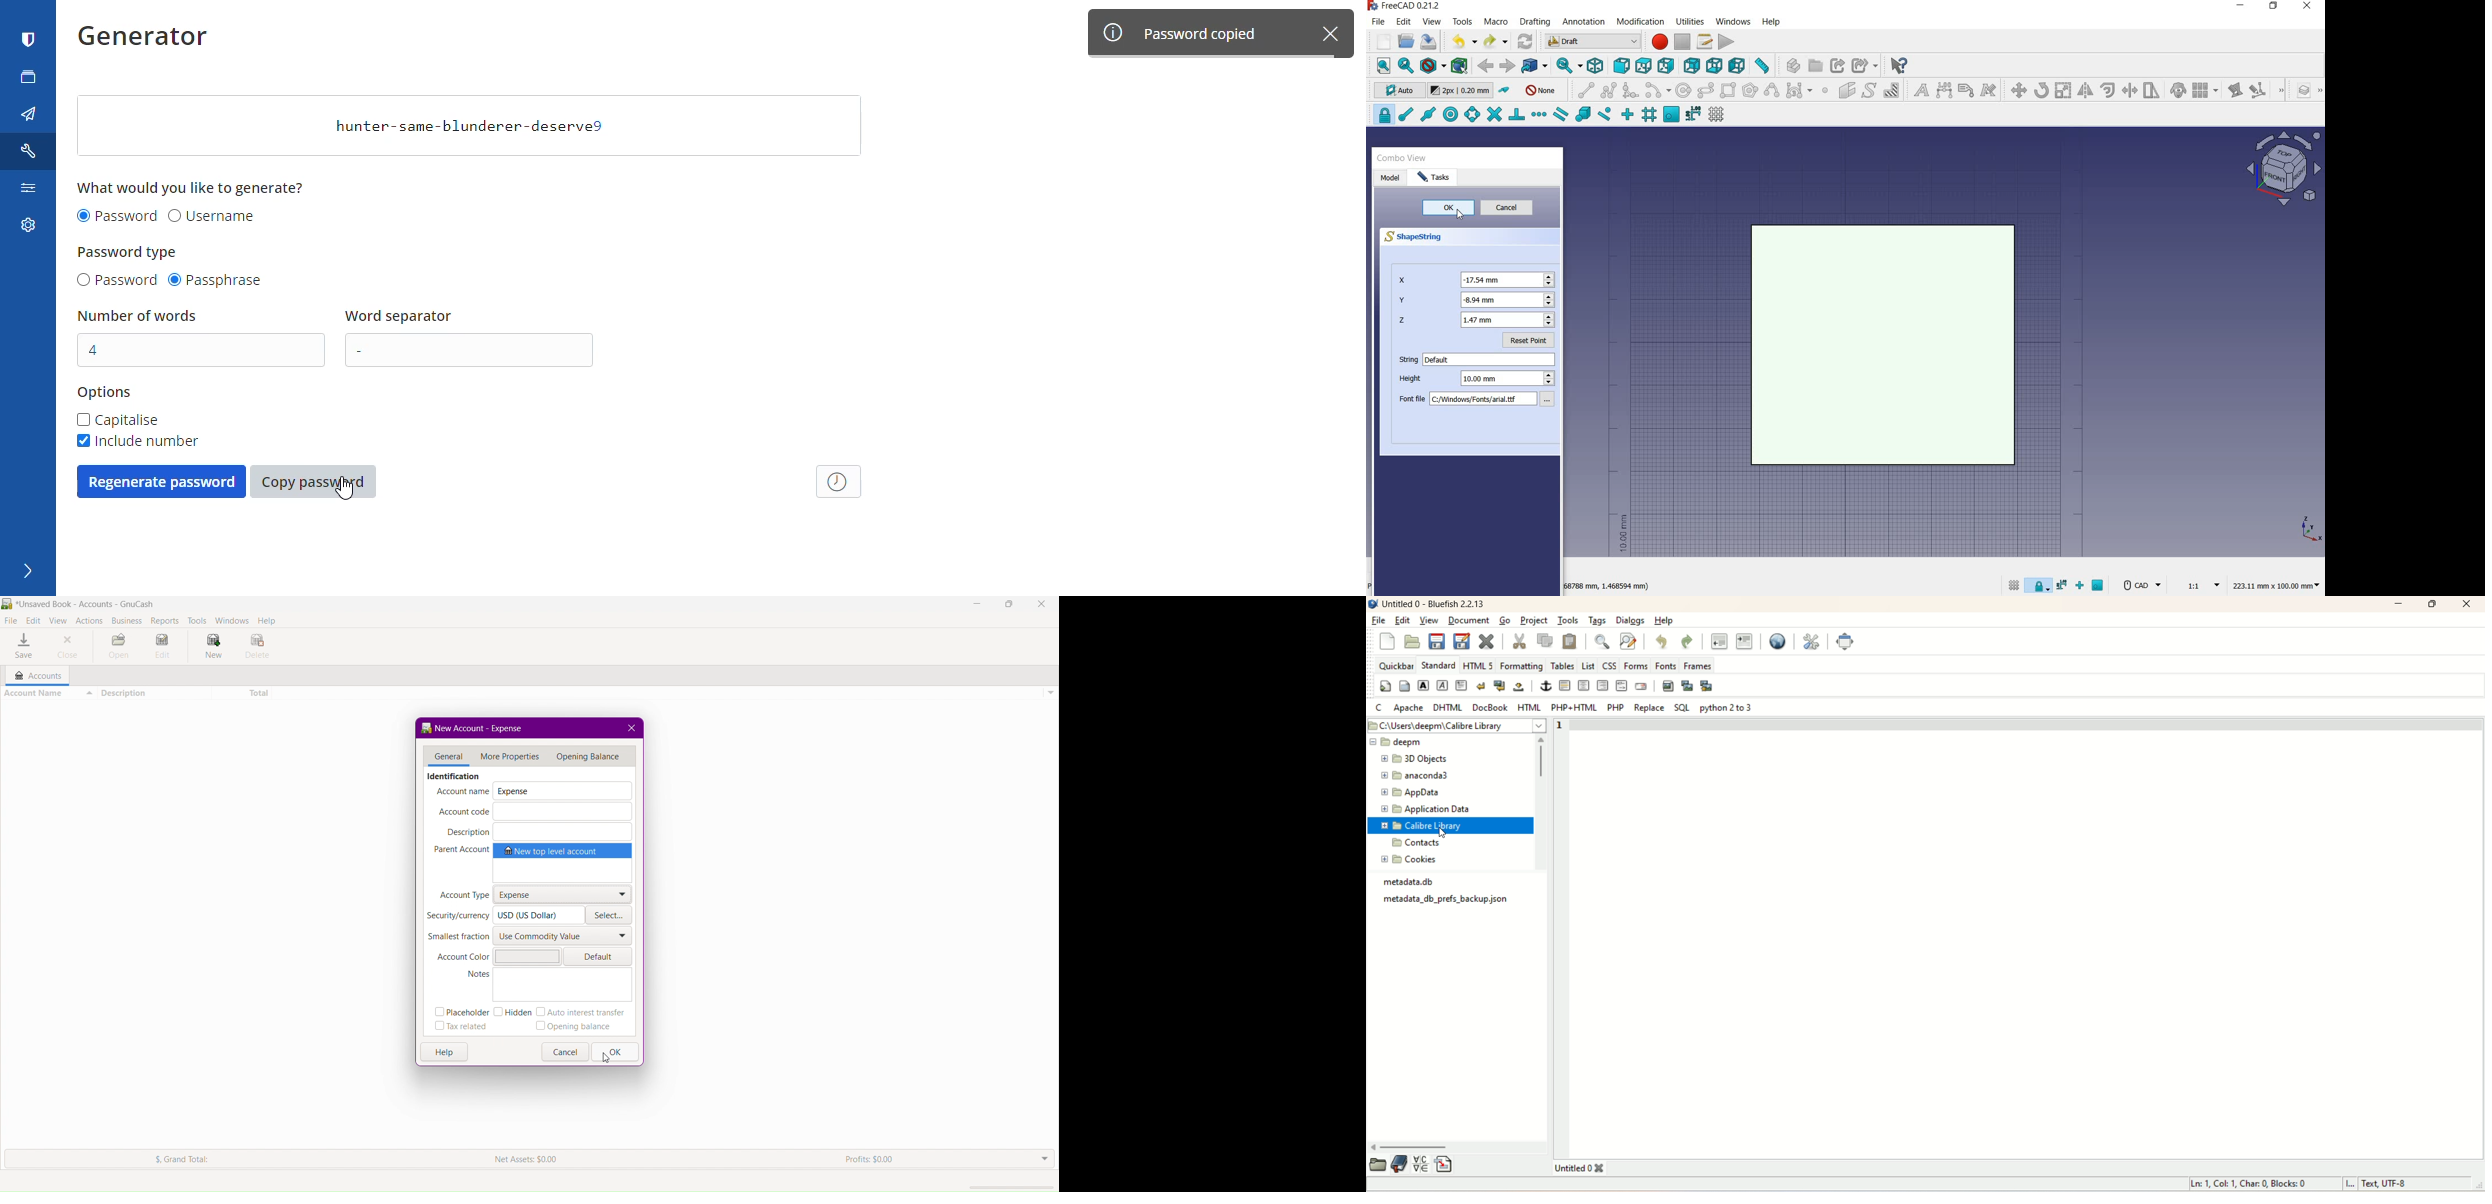 The width and height of the screenshot is (2492, 1204). What do you see at coordinates (1412, 860) in the screenshot?
I see `cookies` at bounding box center [1412, 860].